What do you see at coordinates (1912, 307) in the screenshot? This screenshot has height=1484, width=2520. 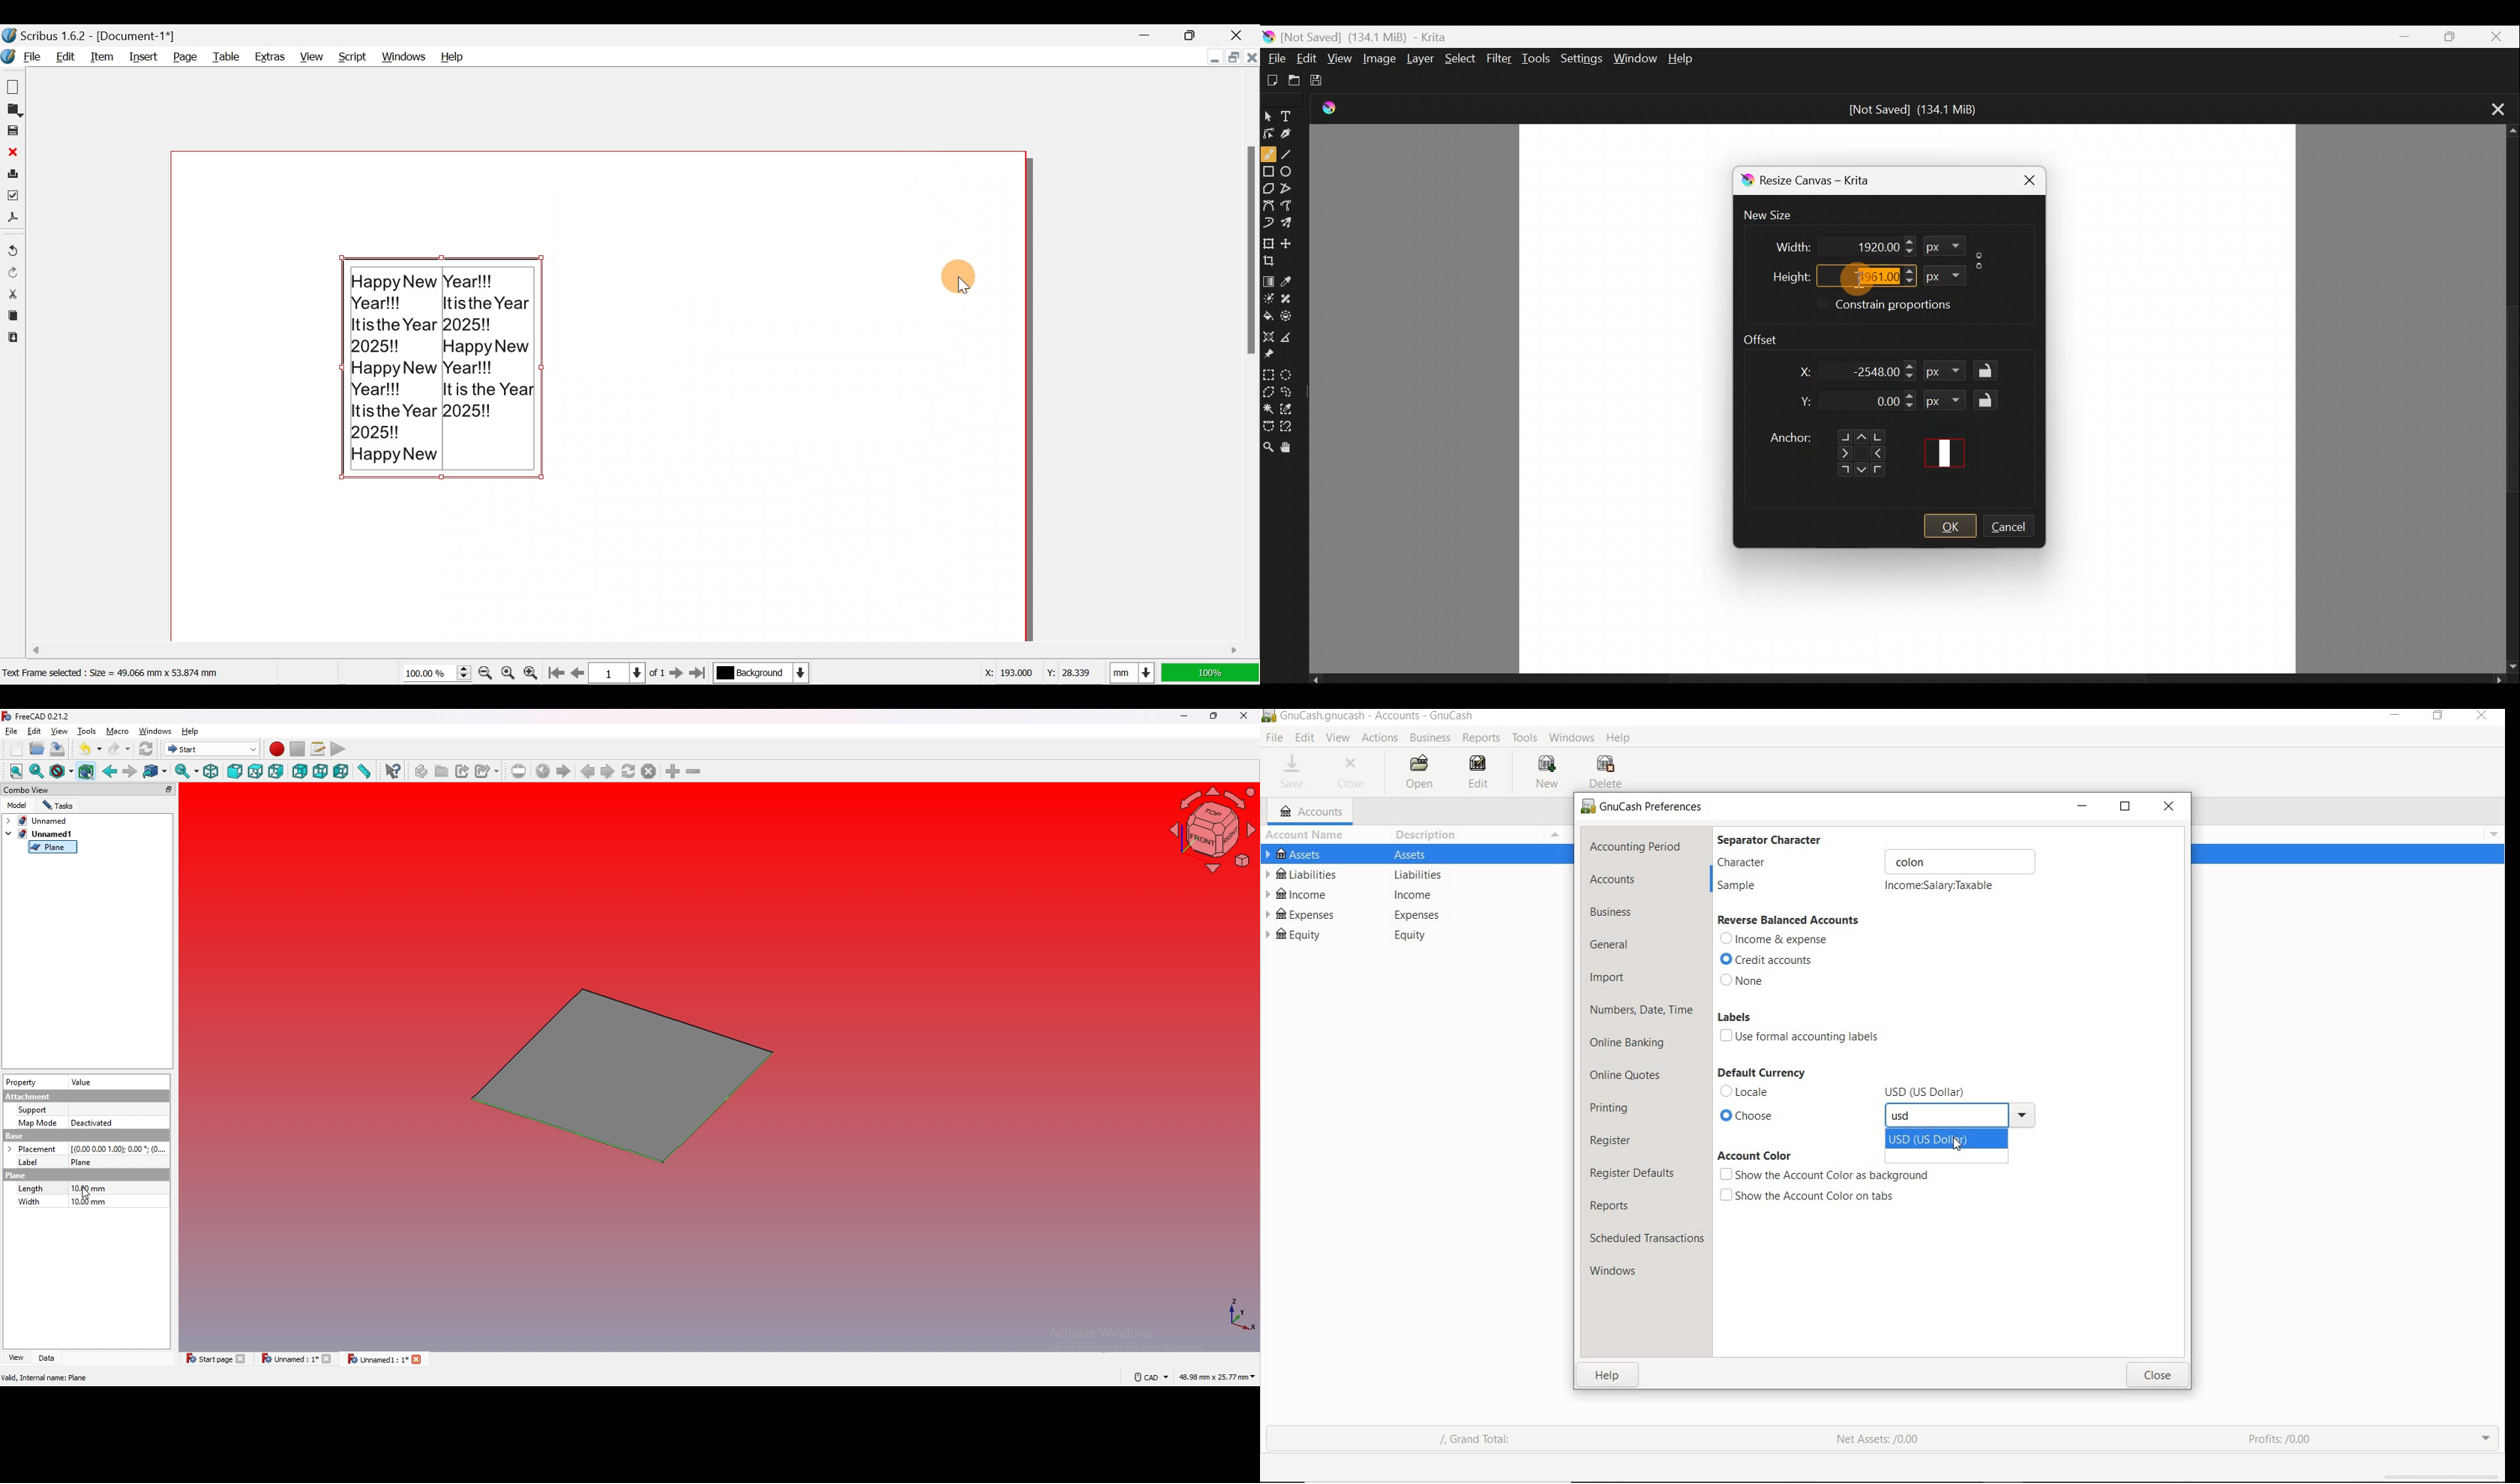 I see `Constrain proportions` at bounding box center [1912, 307].